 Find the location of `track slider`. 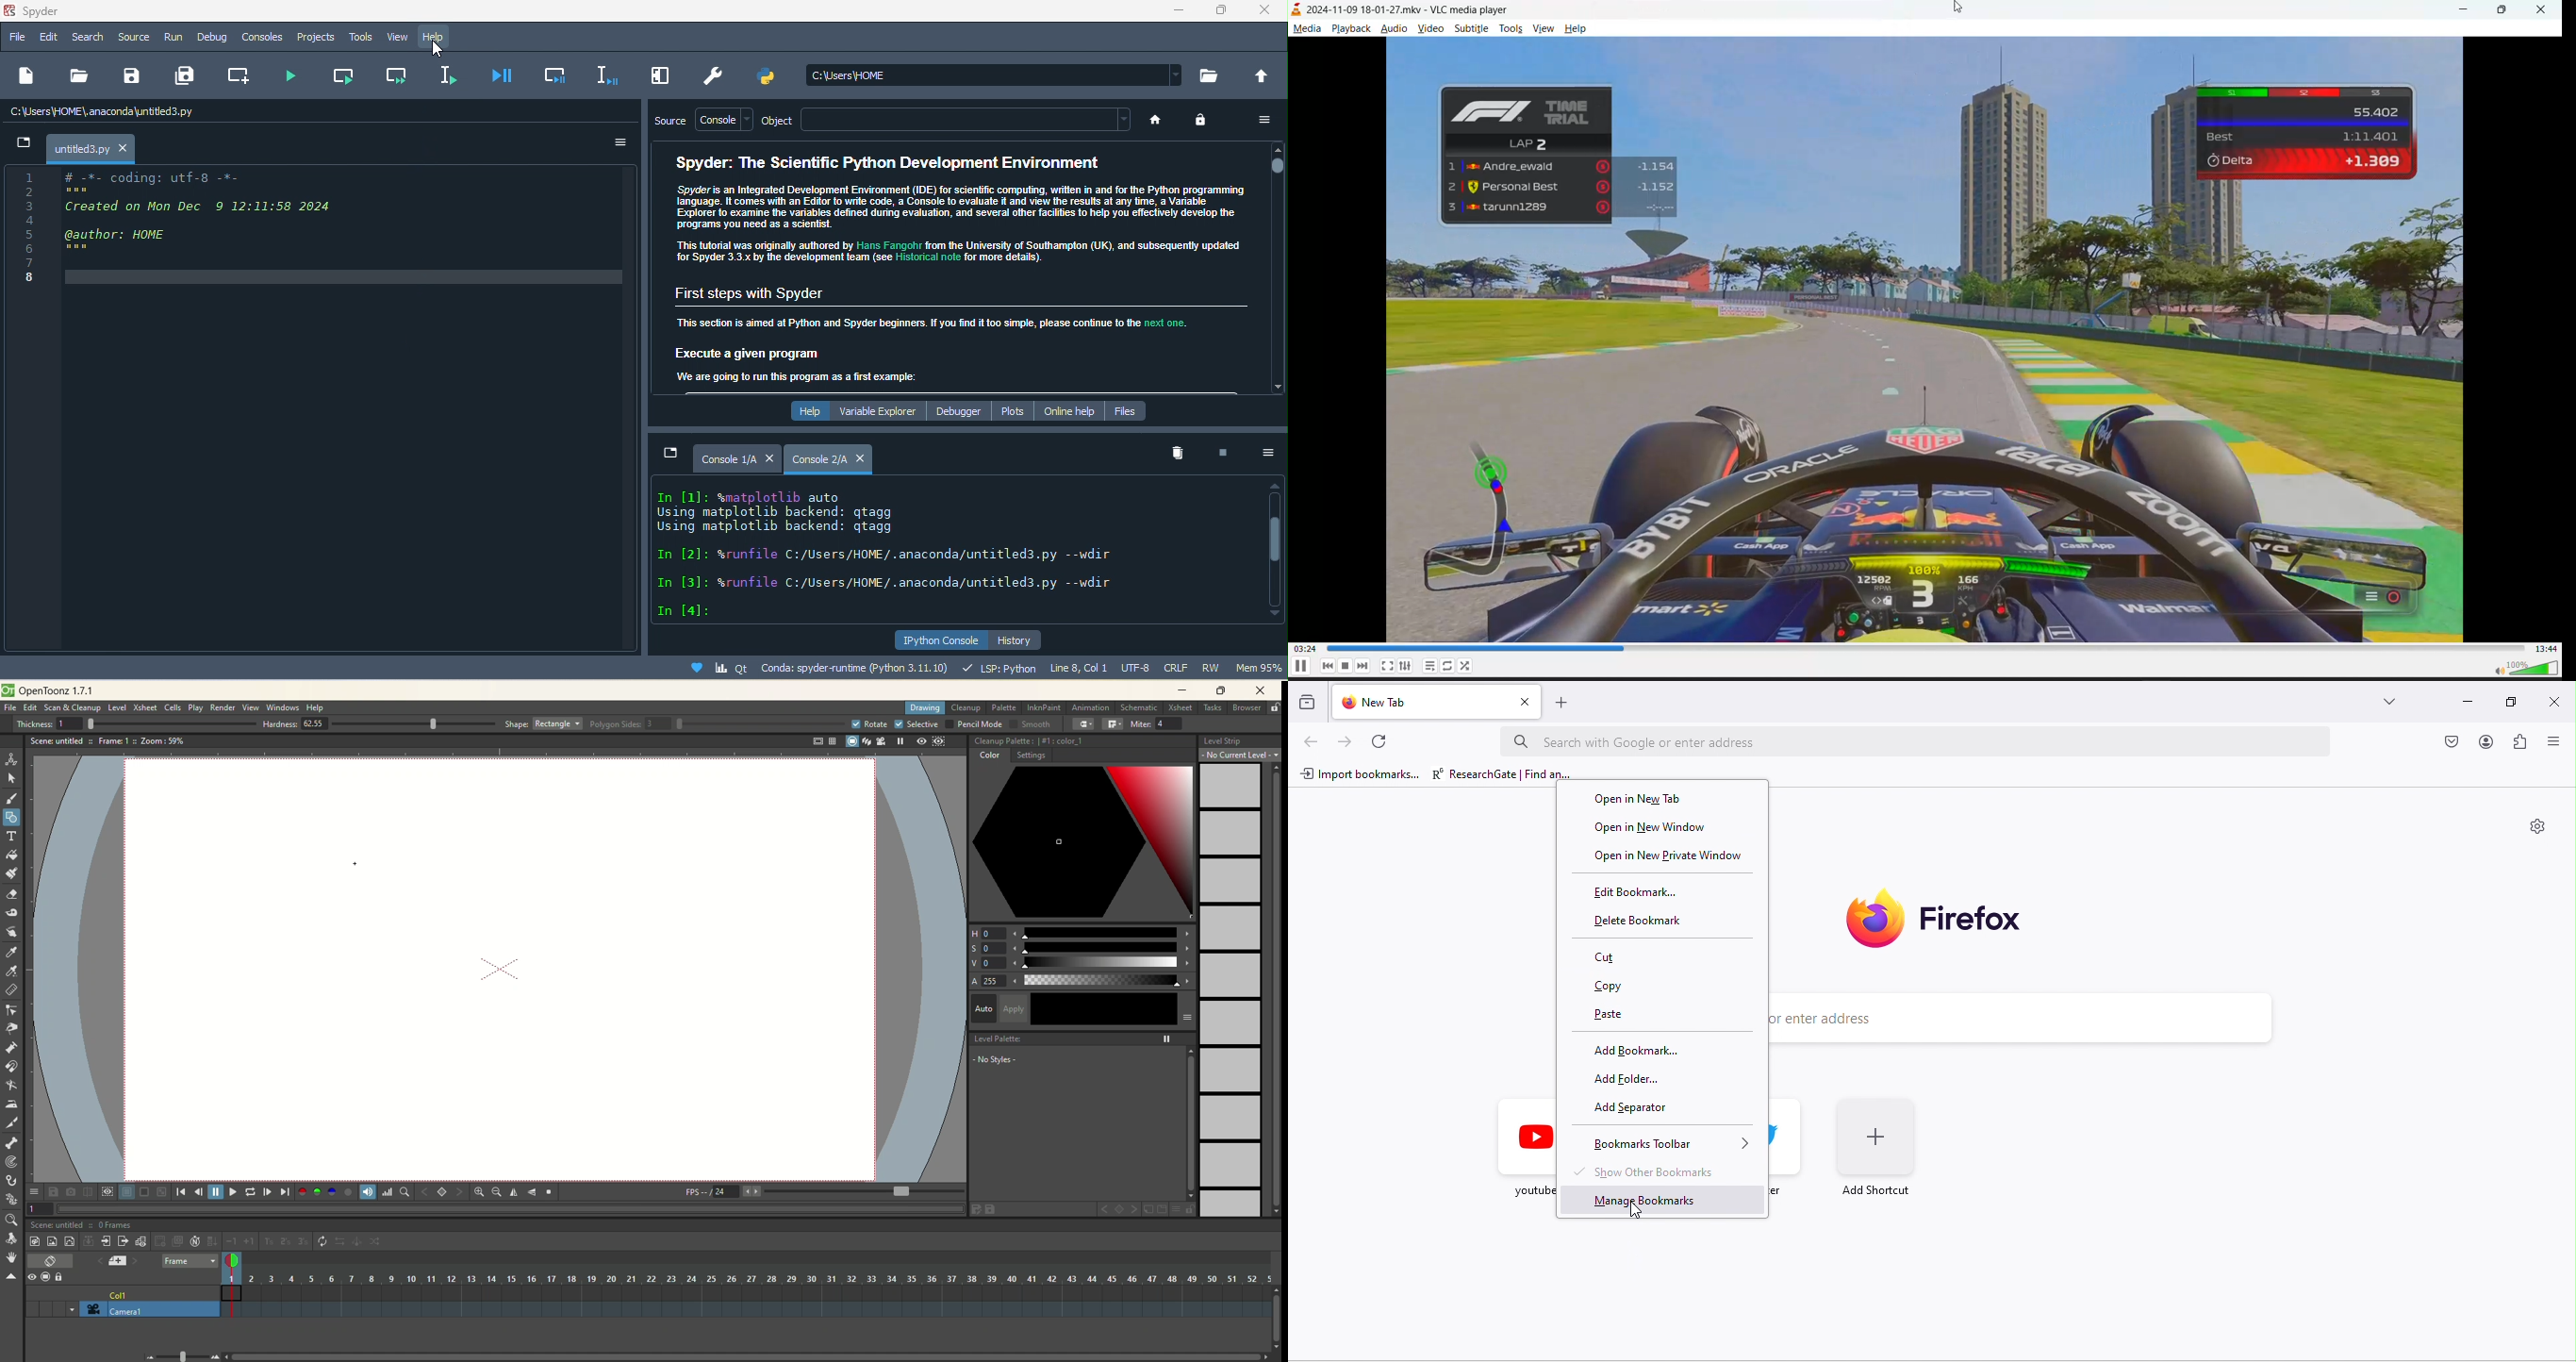

track slider is located at coordinates (1927, 648).